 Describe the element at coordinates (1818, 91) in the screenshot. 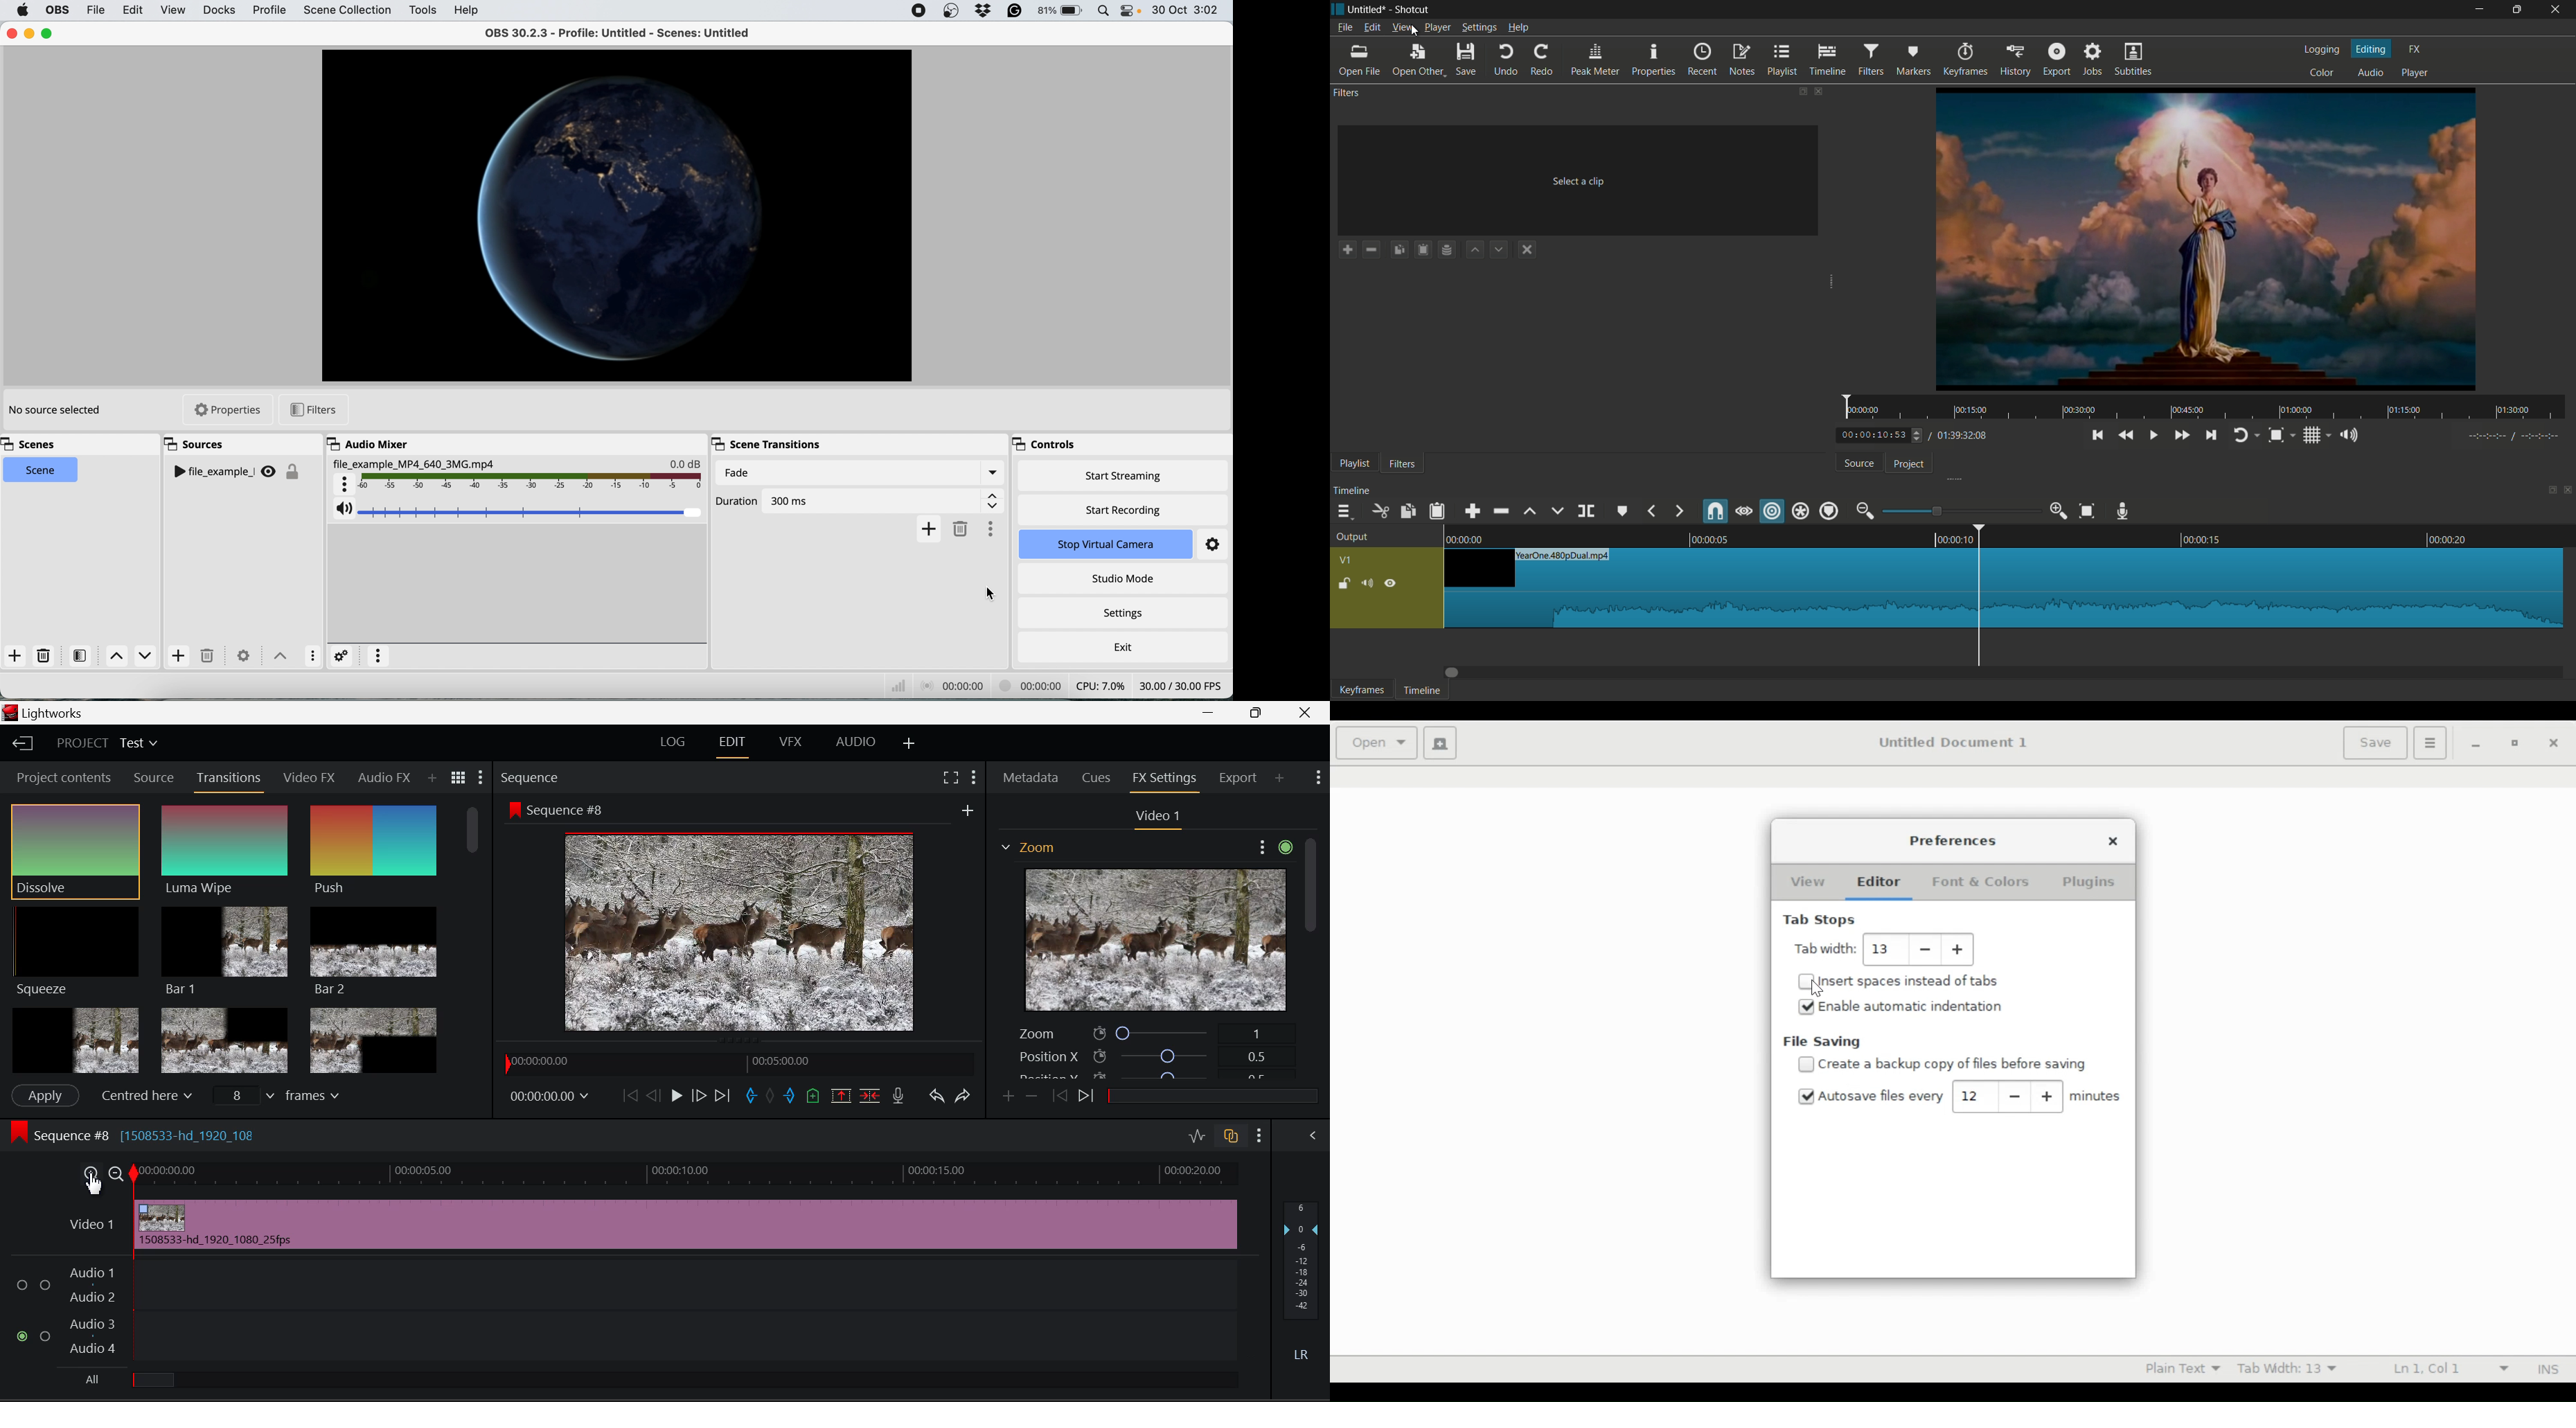

I see `close filters` at that location.